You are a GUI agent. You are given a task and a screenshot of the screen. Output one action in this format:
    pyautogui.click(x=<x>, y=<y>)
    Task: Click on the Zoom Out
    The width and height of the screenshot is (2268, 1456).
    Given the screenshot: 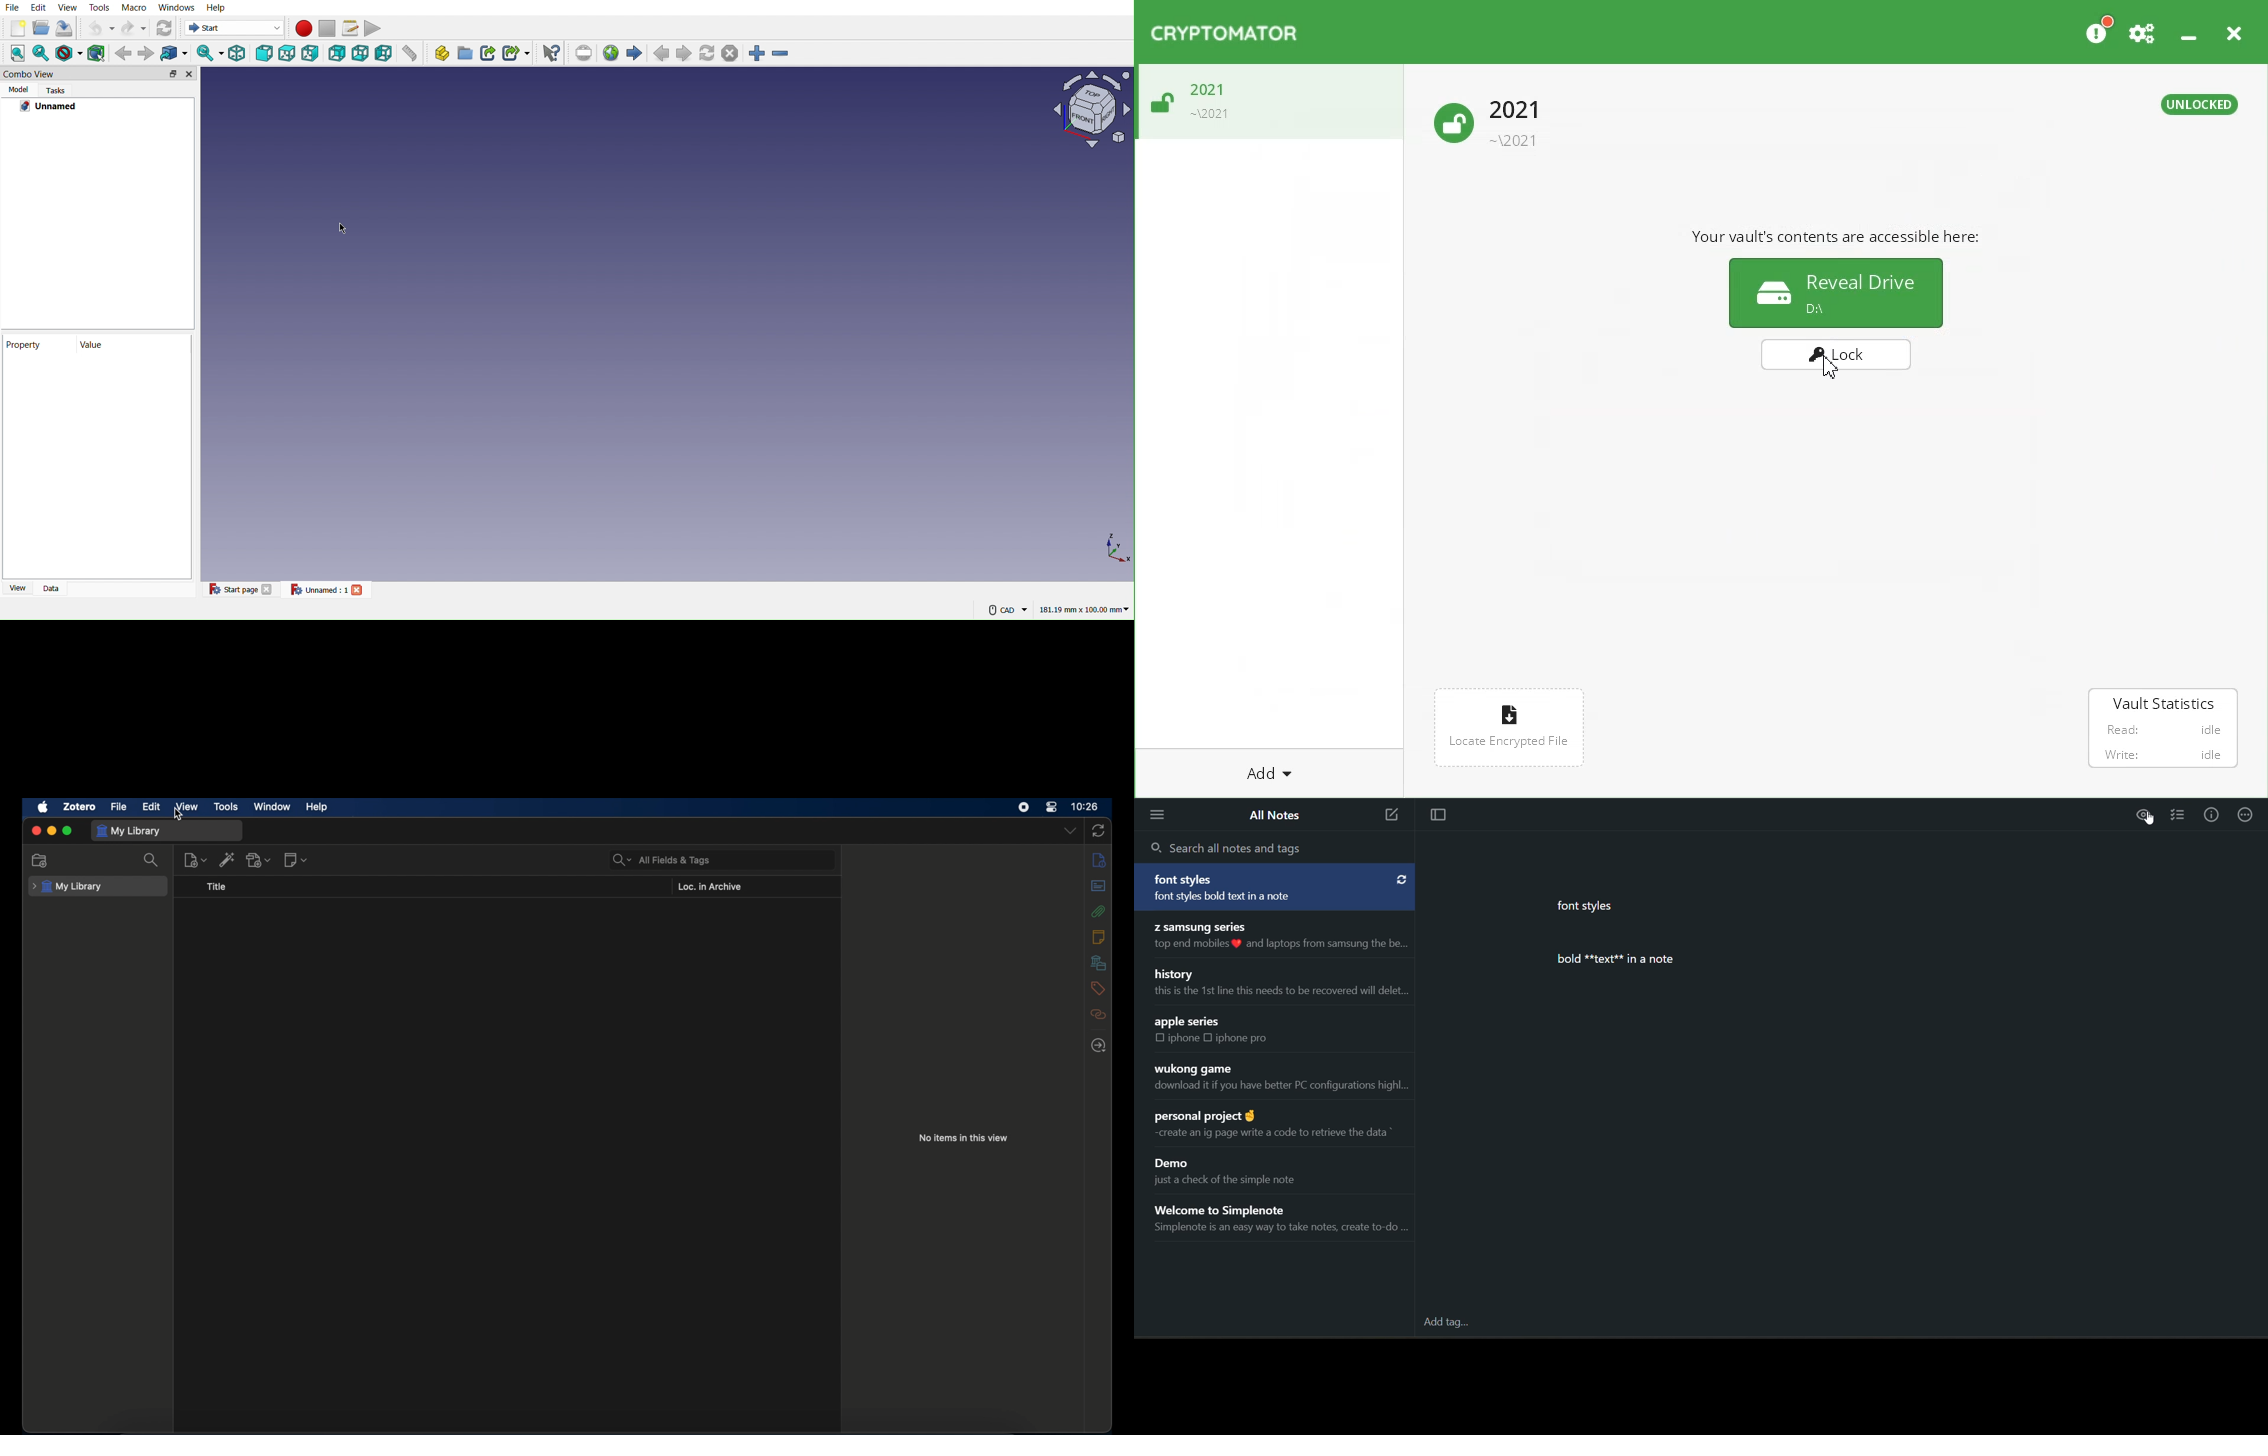 What is the action you would take?
    pyautogui.click(x=784, y=53)
    